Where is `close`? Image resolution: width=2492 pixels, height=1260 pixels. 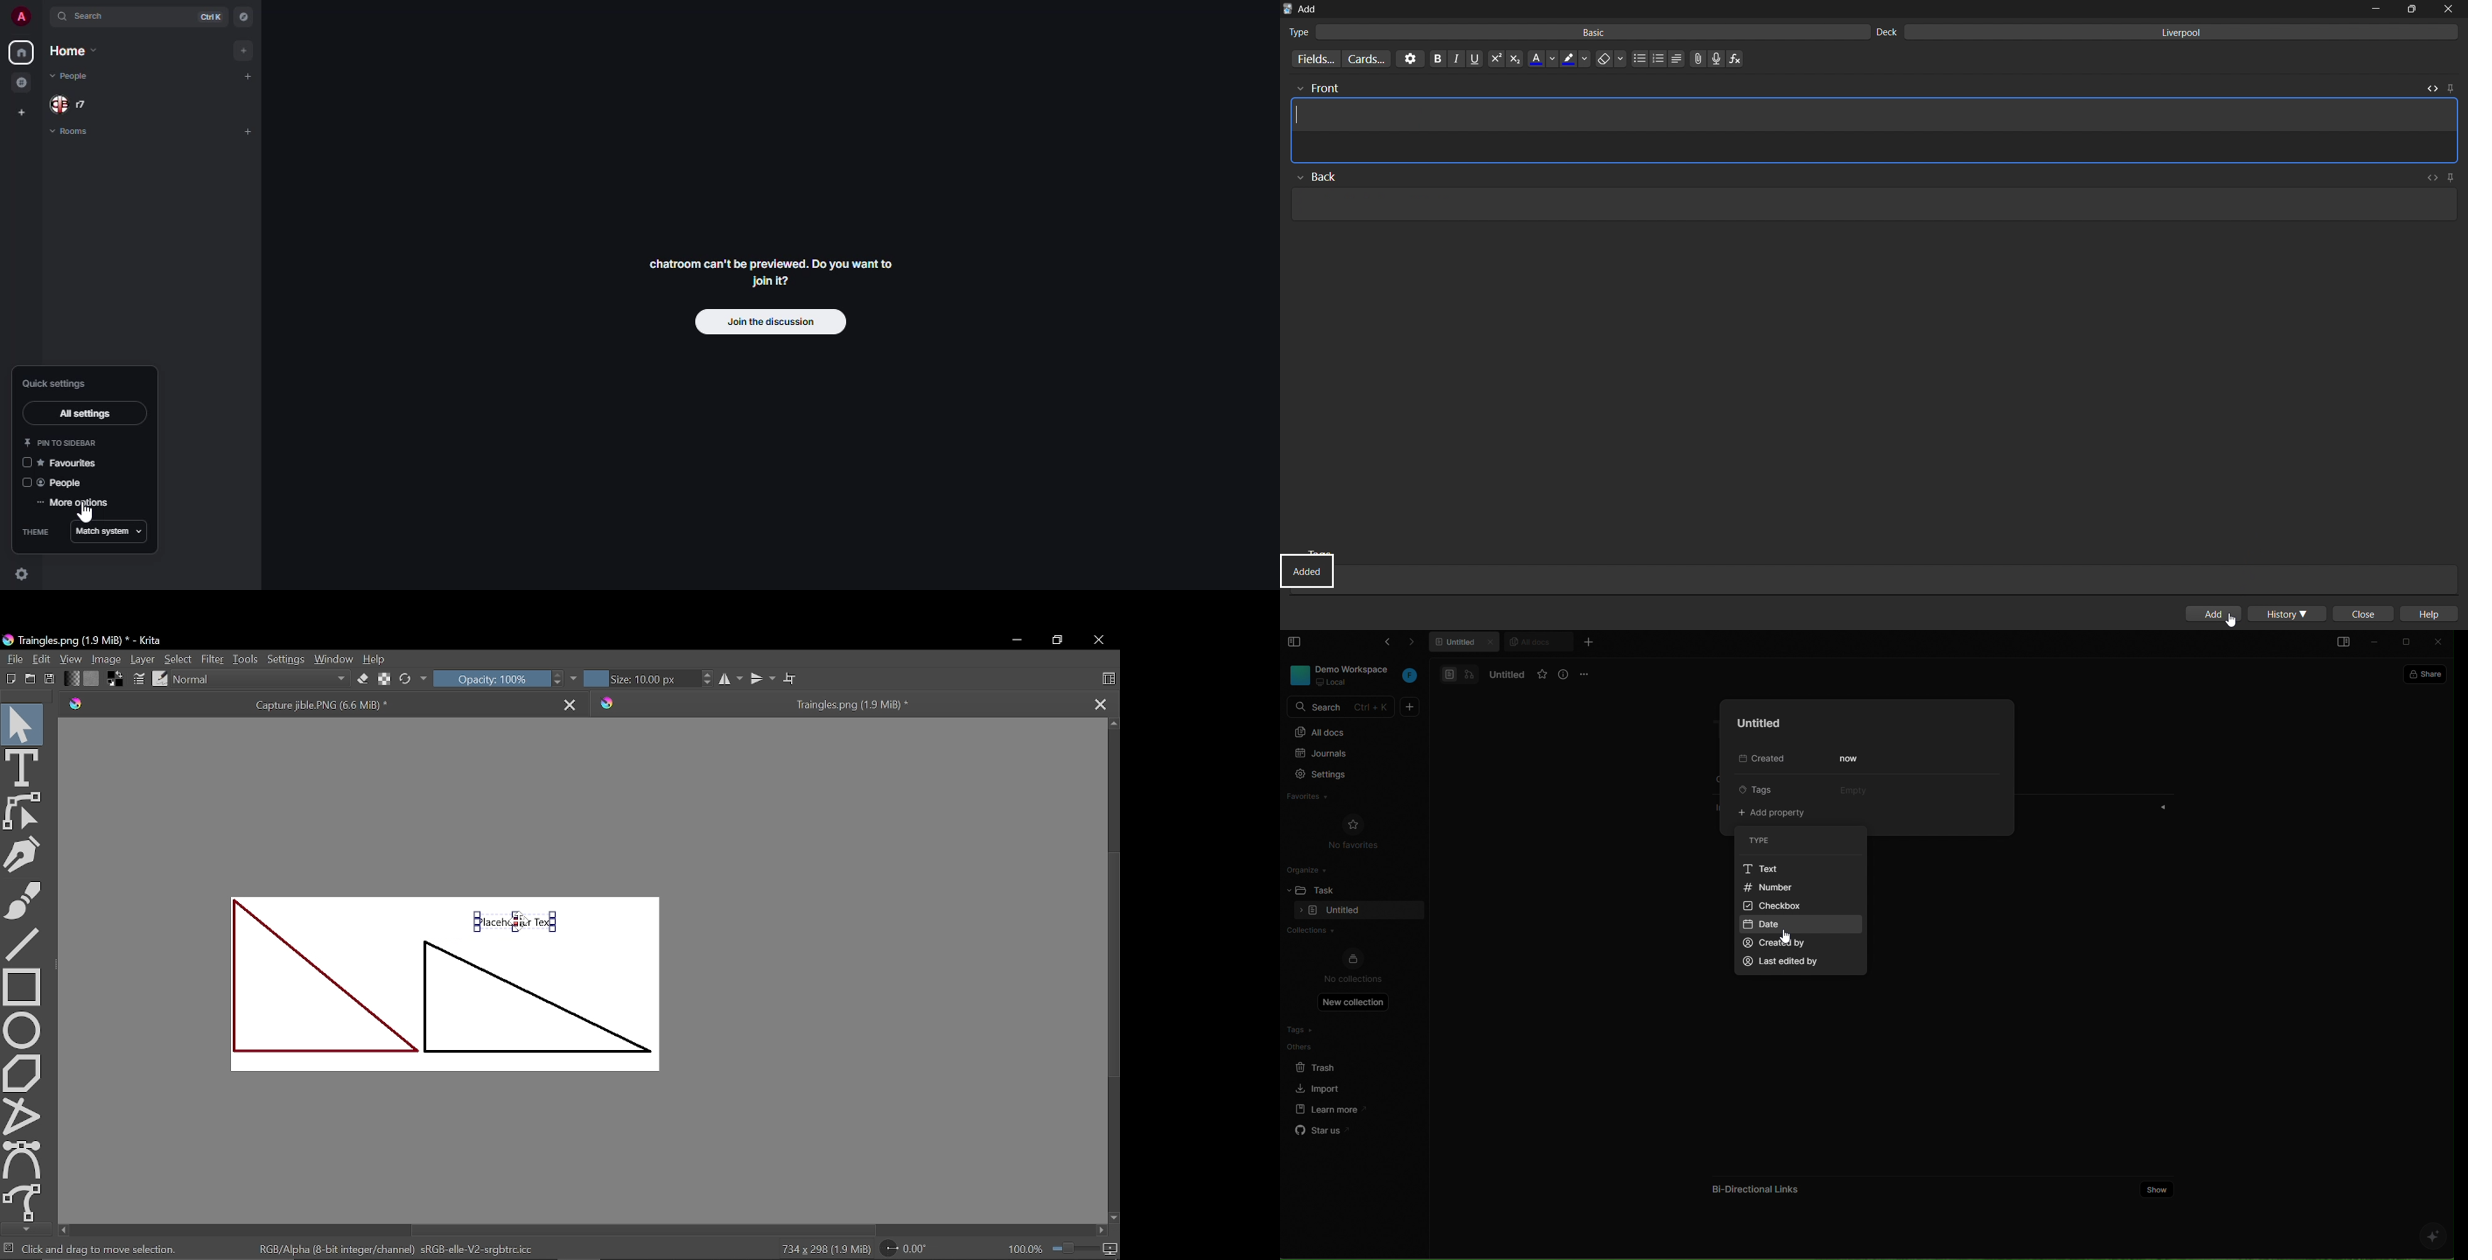
close is located at coordinates (2367, 615).